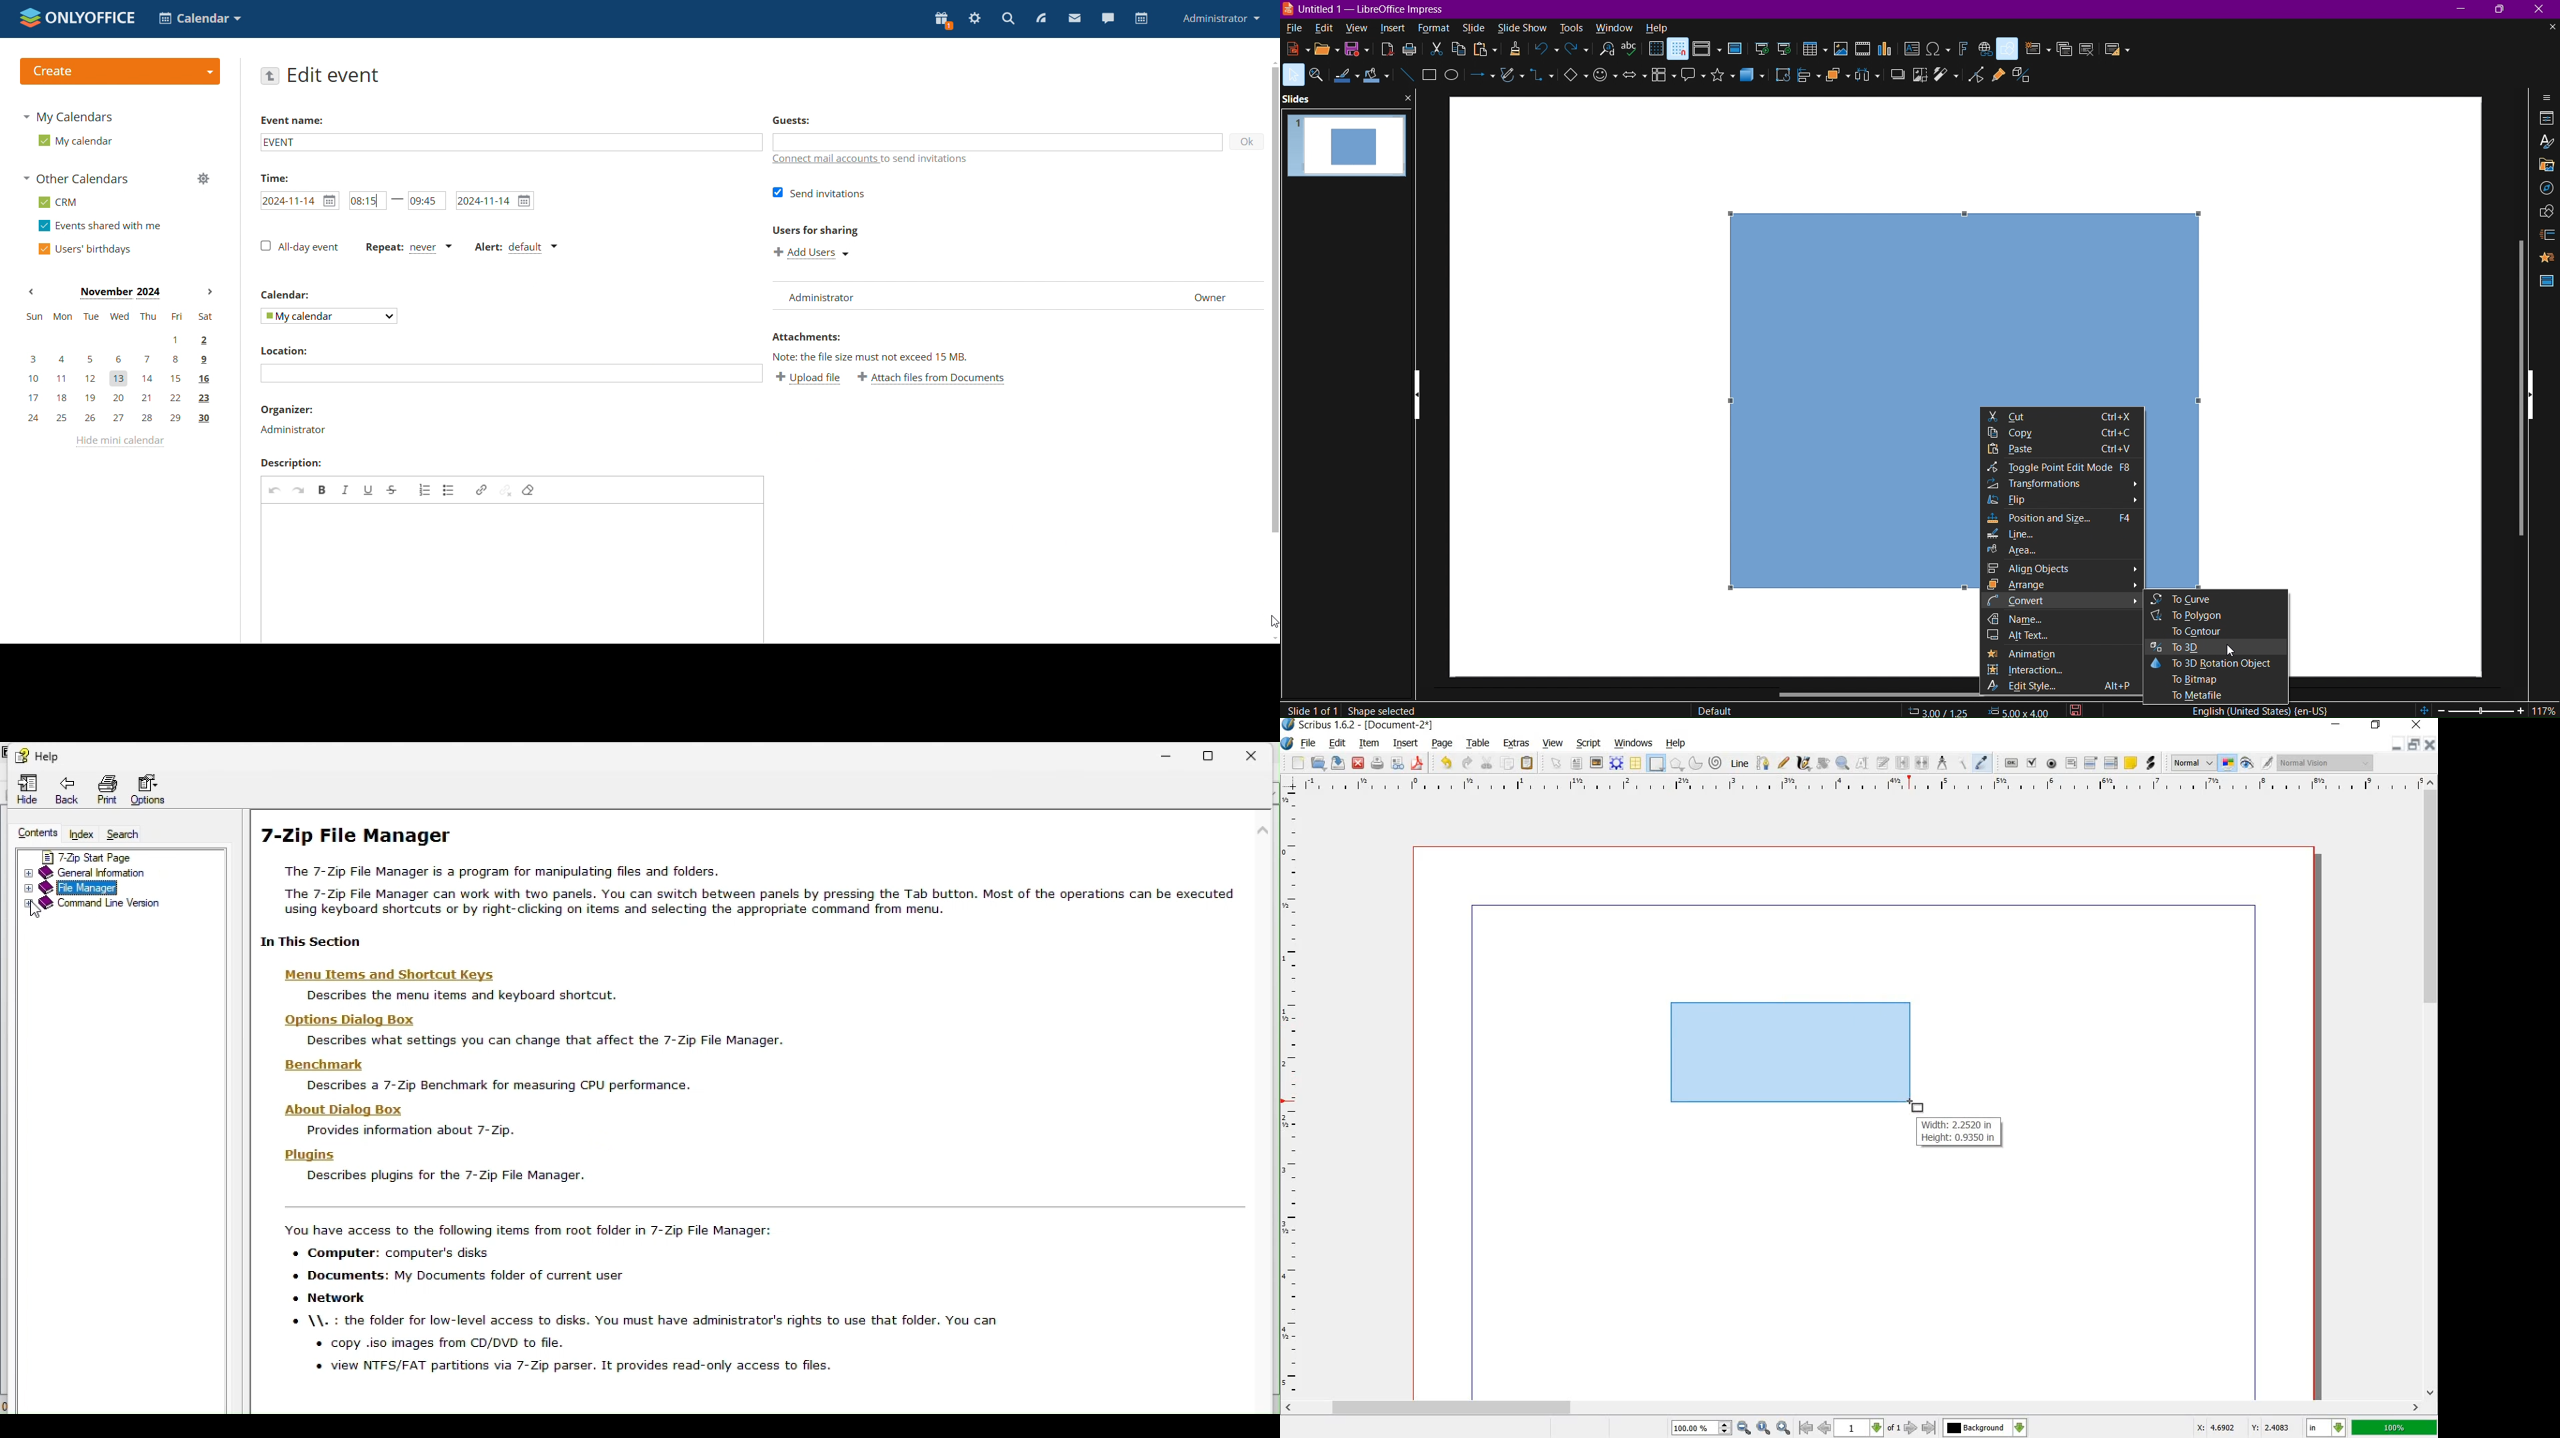 Image resolution: width=2576 pixels, height=1456 pixels. I want to click on administrator, so click(1223, 19).